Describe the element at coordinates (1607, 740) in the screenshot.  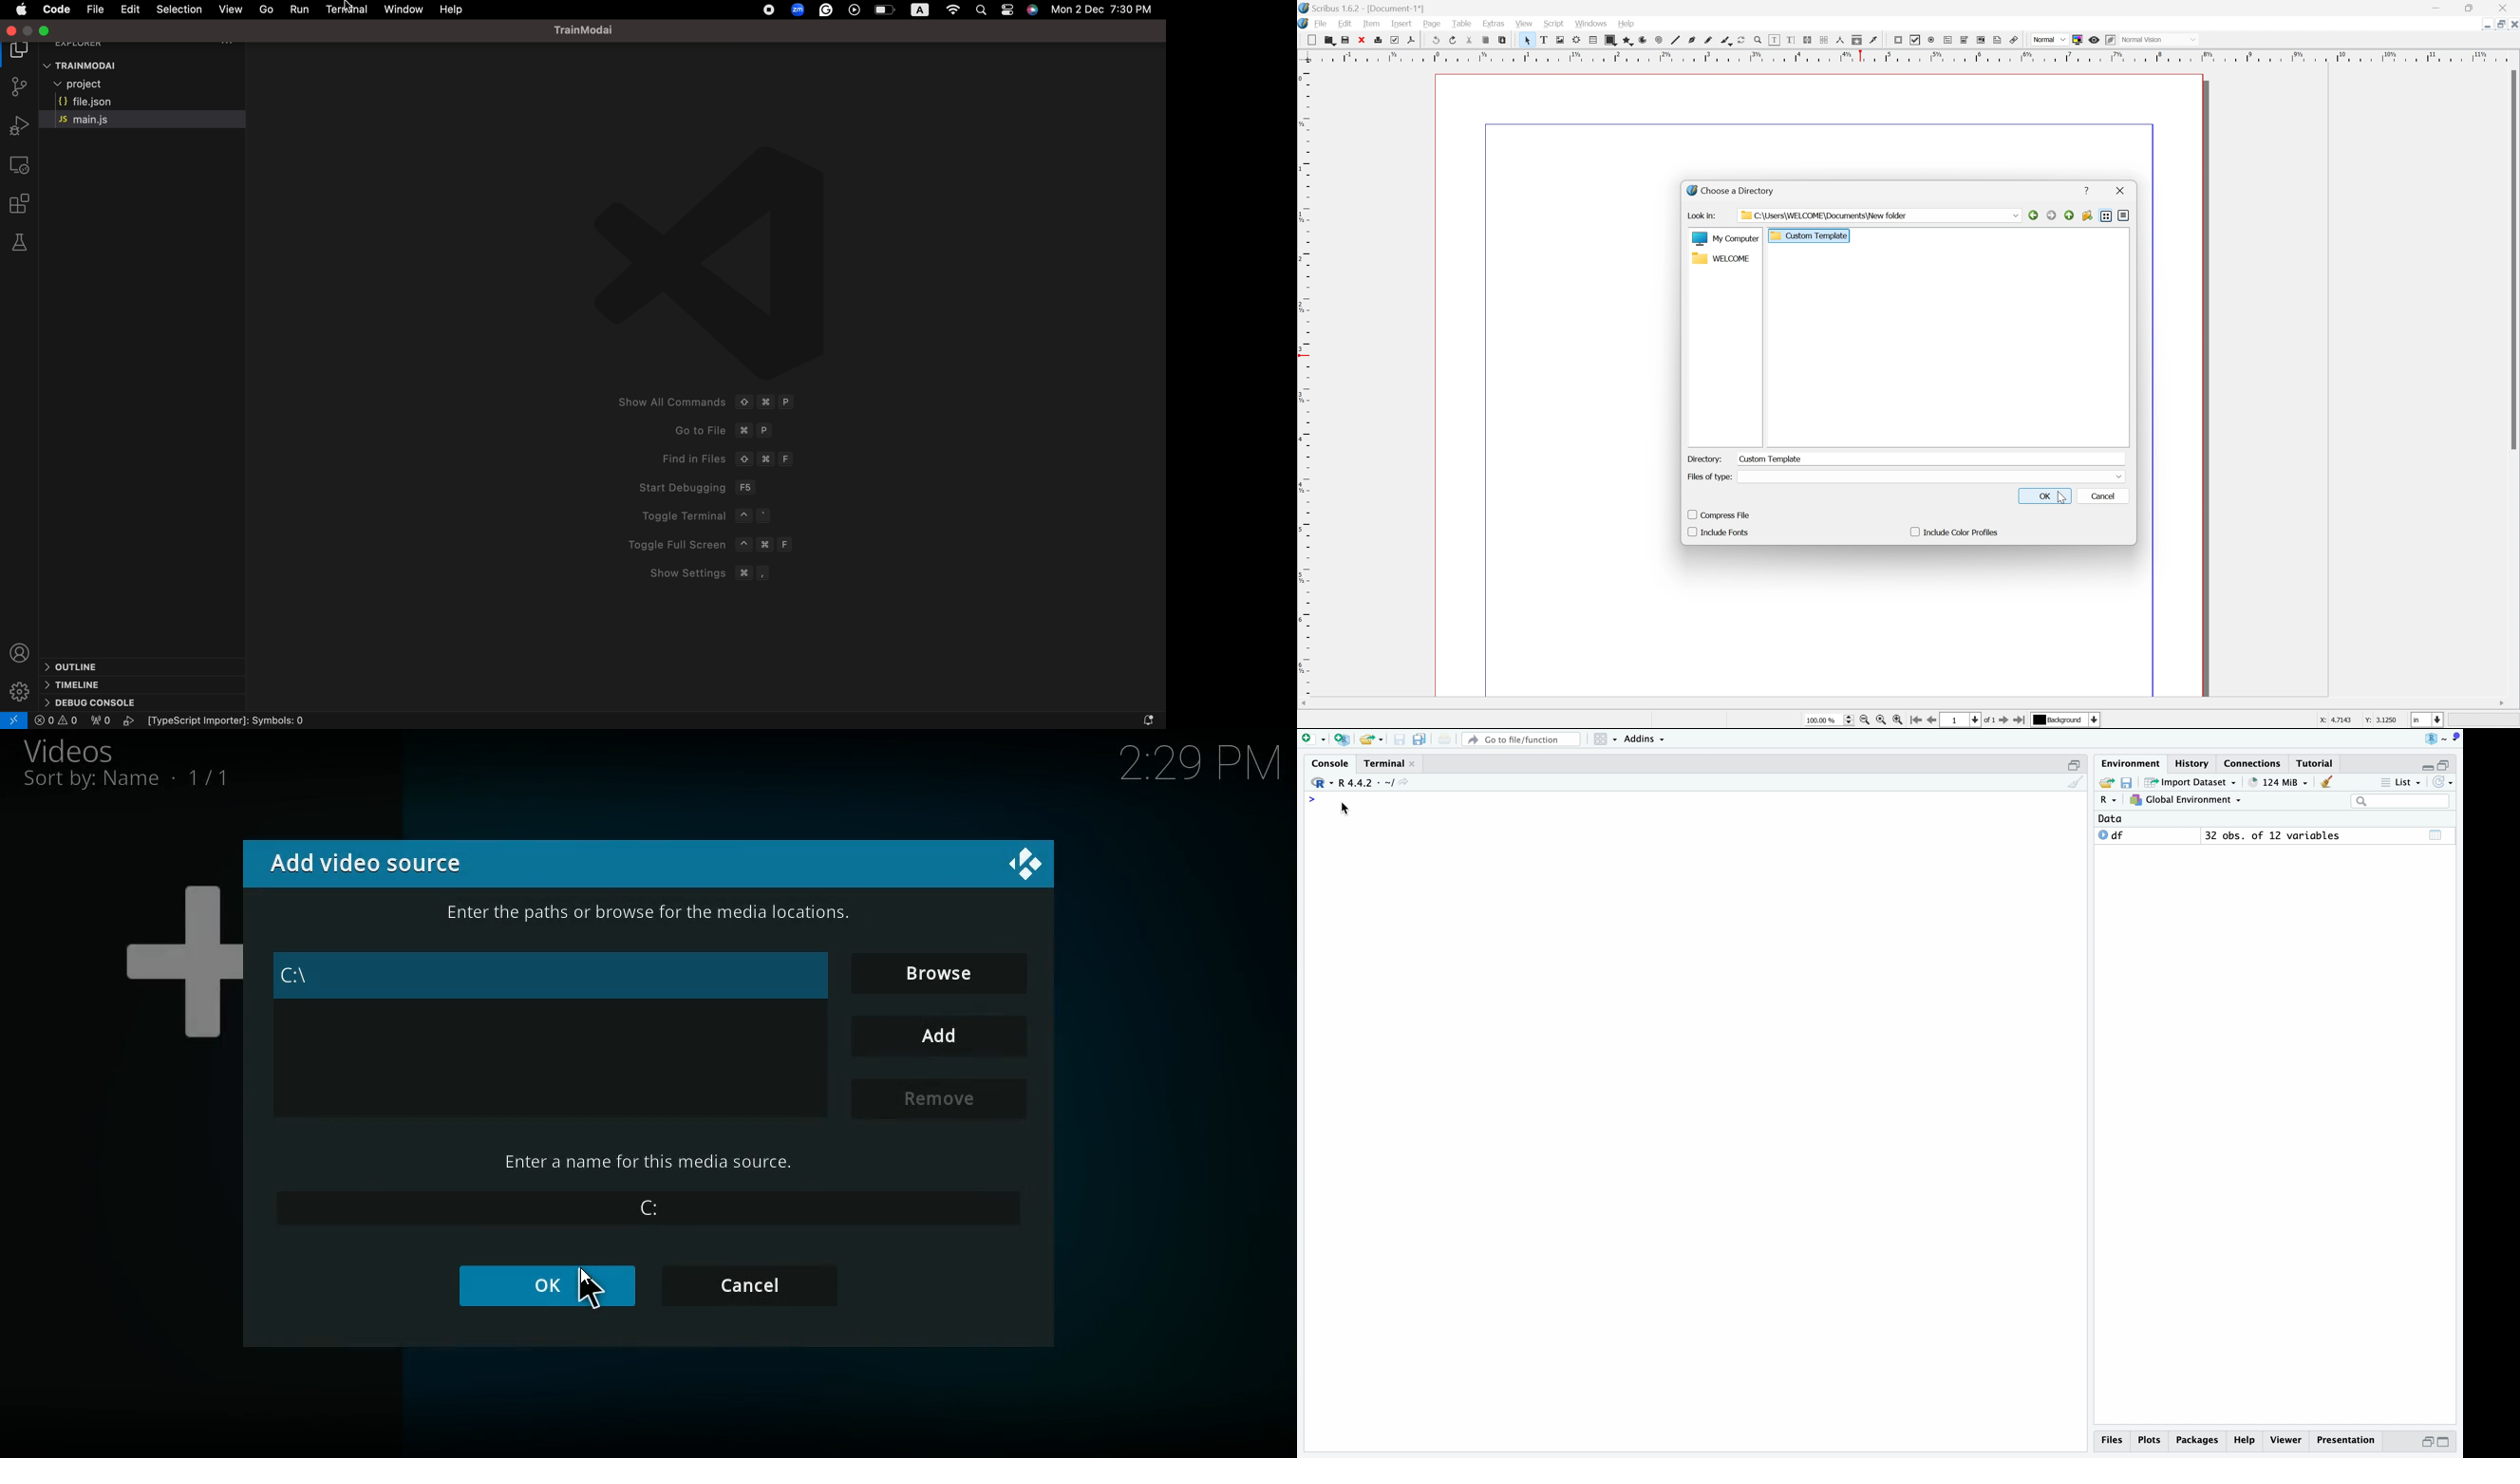
I see `grid` at that location.